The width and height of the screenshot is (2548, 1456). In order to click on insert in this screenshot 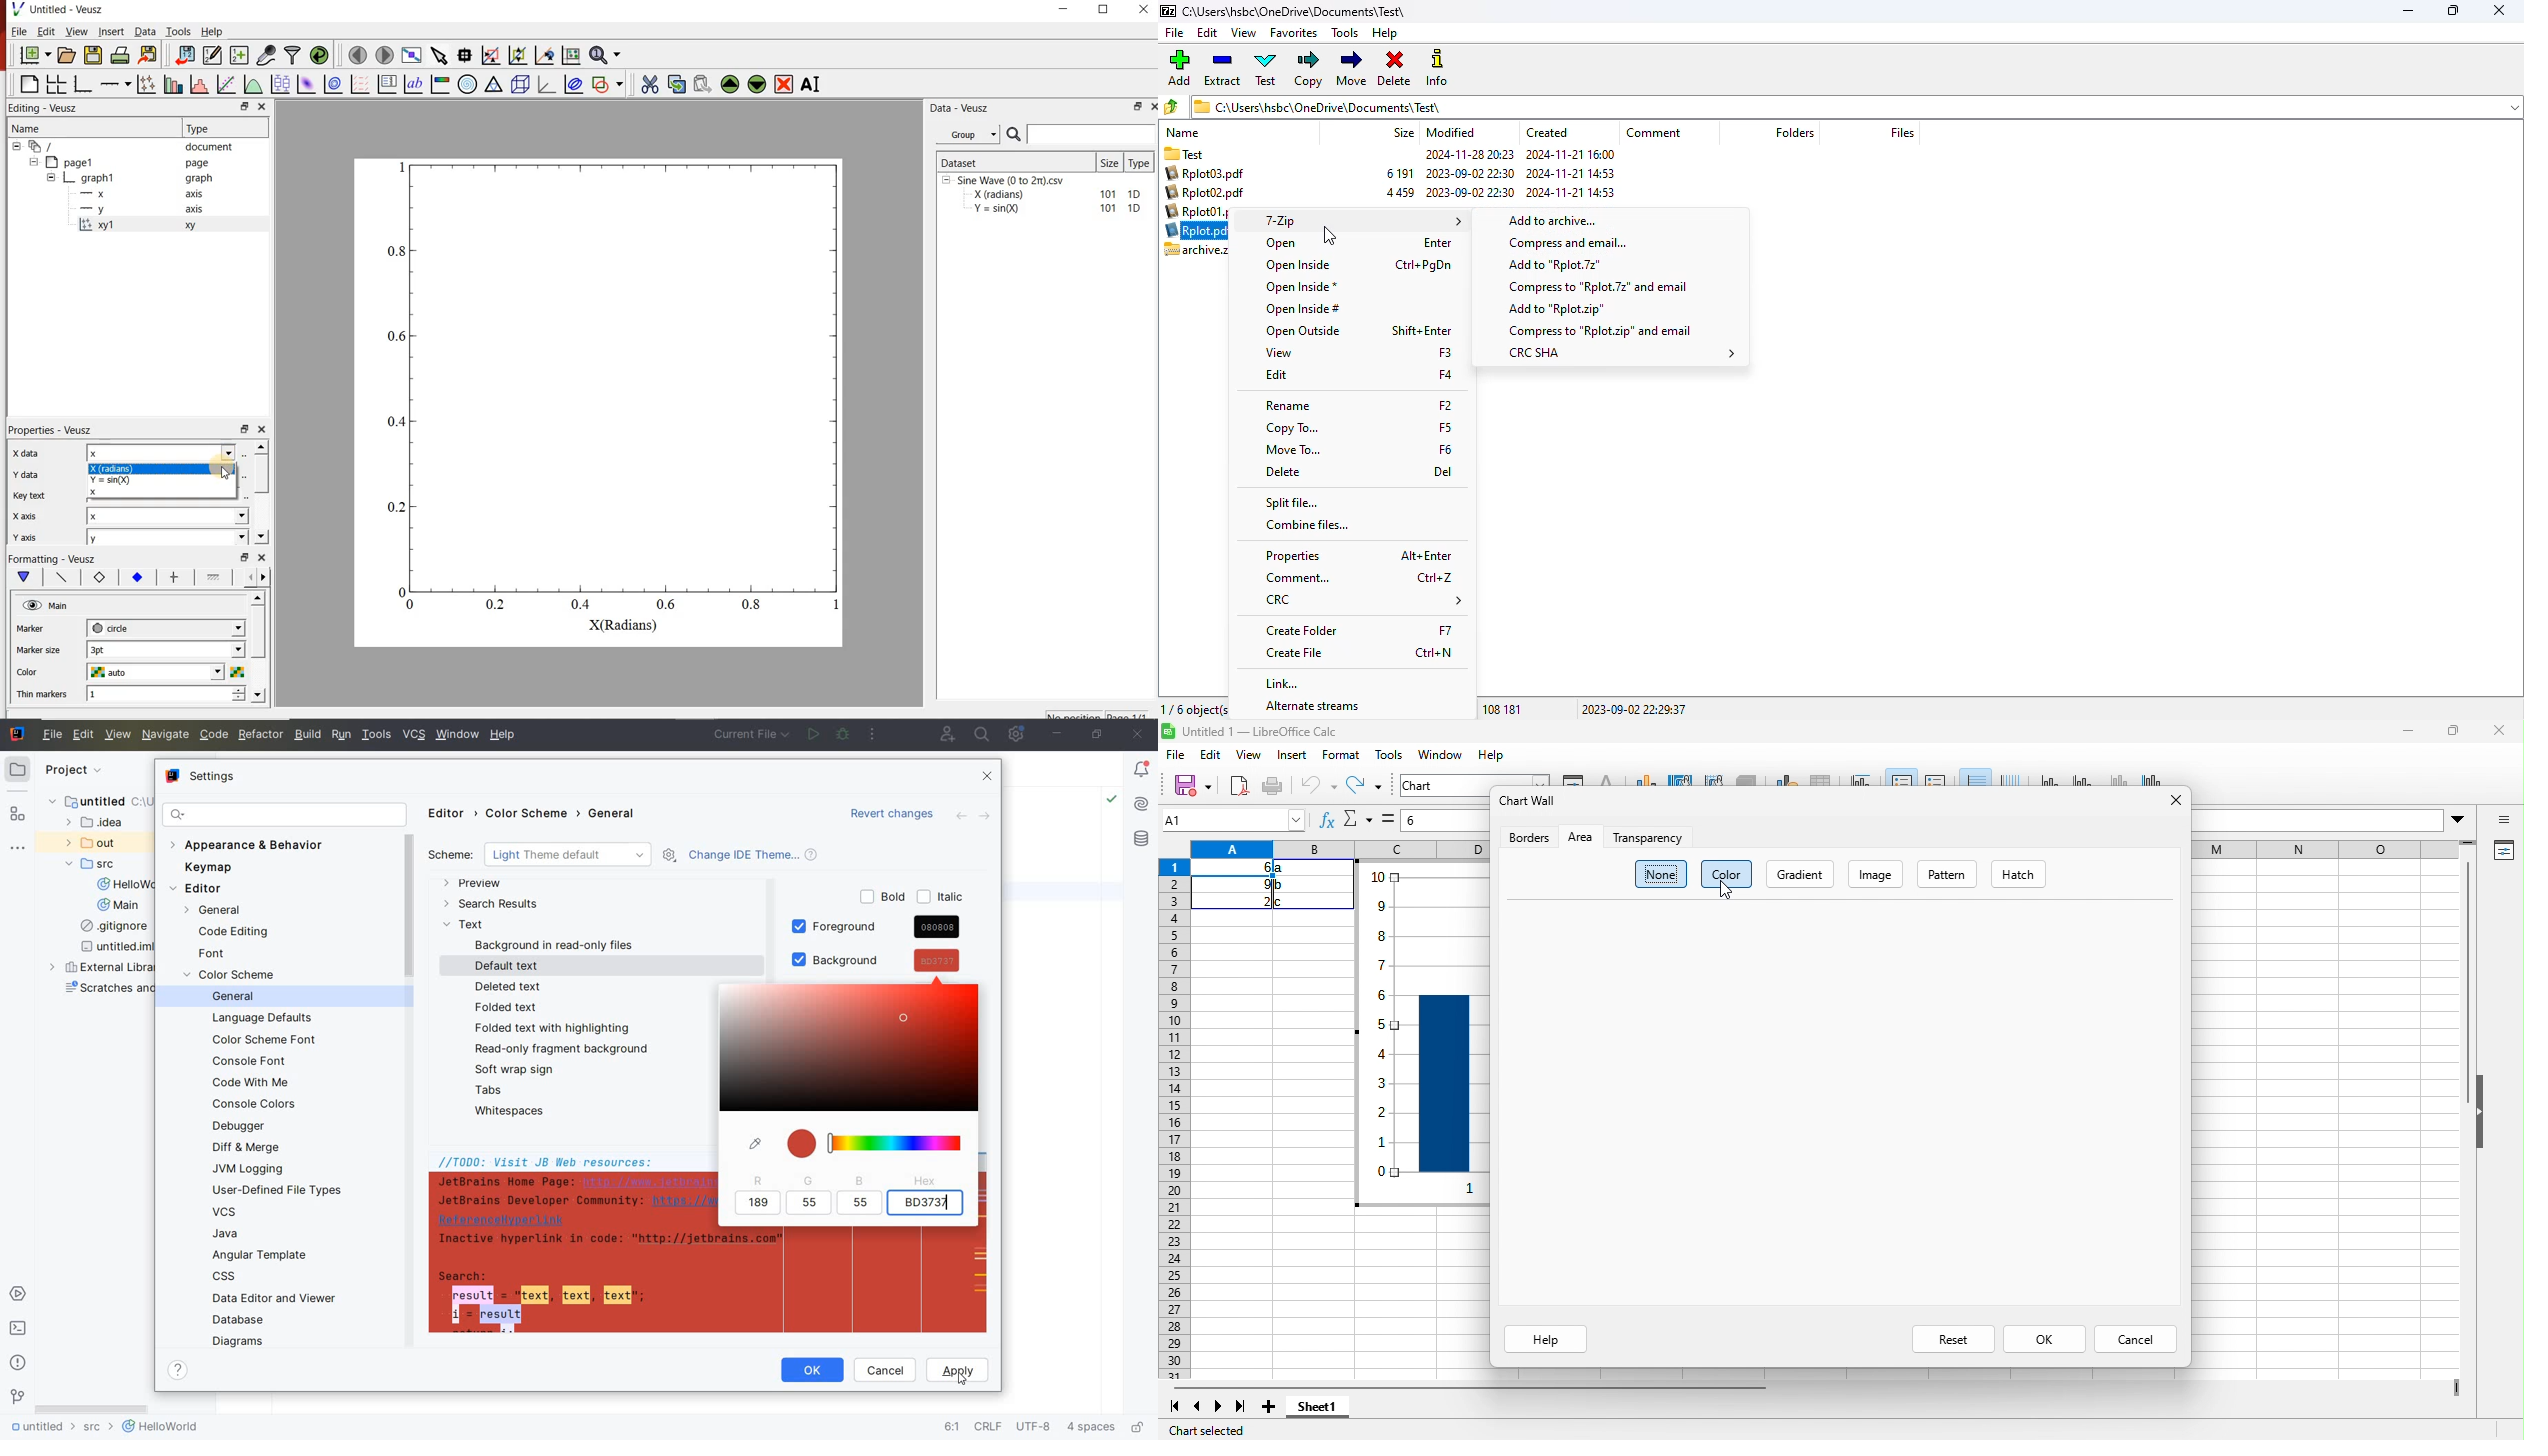, I will do `click(1293, 755)`.